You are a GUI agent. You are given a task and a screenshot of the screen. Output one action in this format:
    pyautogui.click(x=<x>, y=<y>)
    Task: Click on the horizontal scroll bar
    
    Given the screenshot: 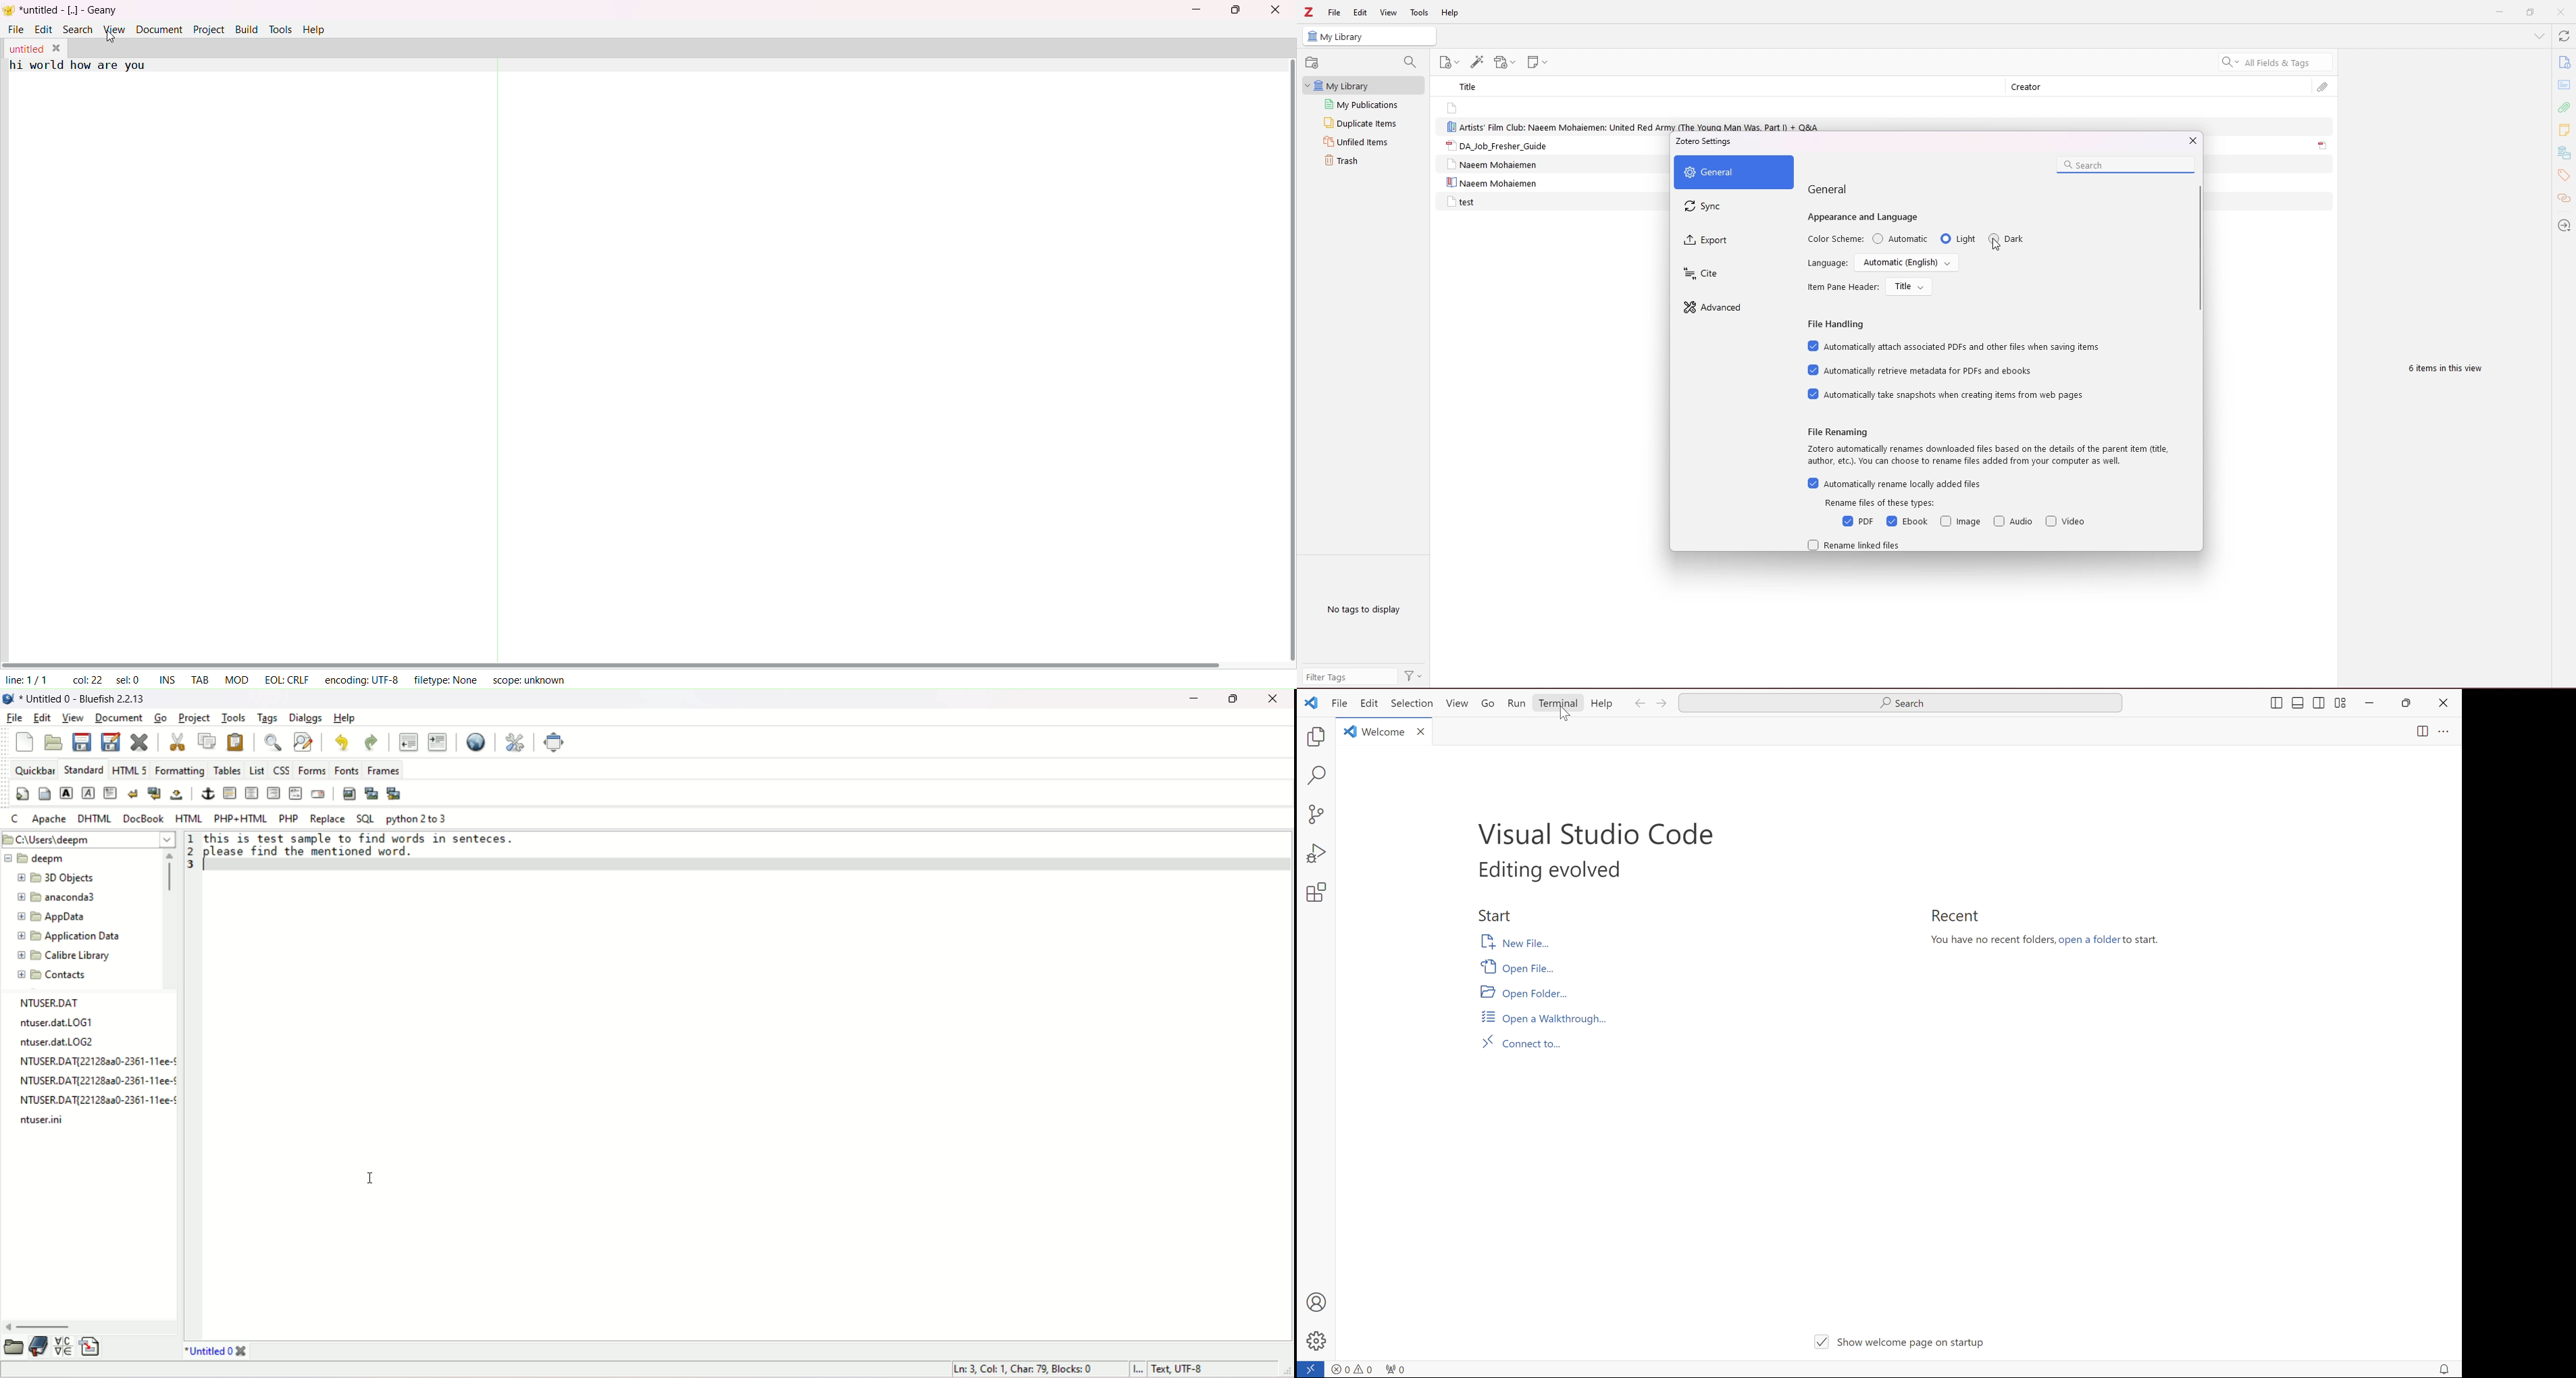 What is the action you would take?
    pyautogui.click(x=40, y=1327)
    